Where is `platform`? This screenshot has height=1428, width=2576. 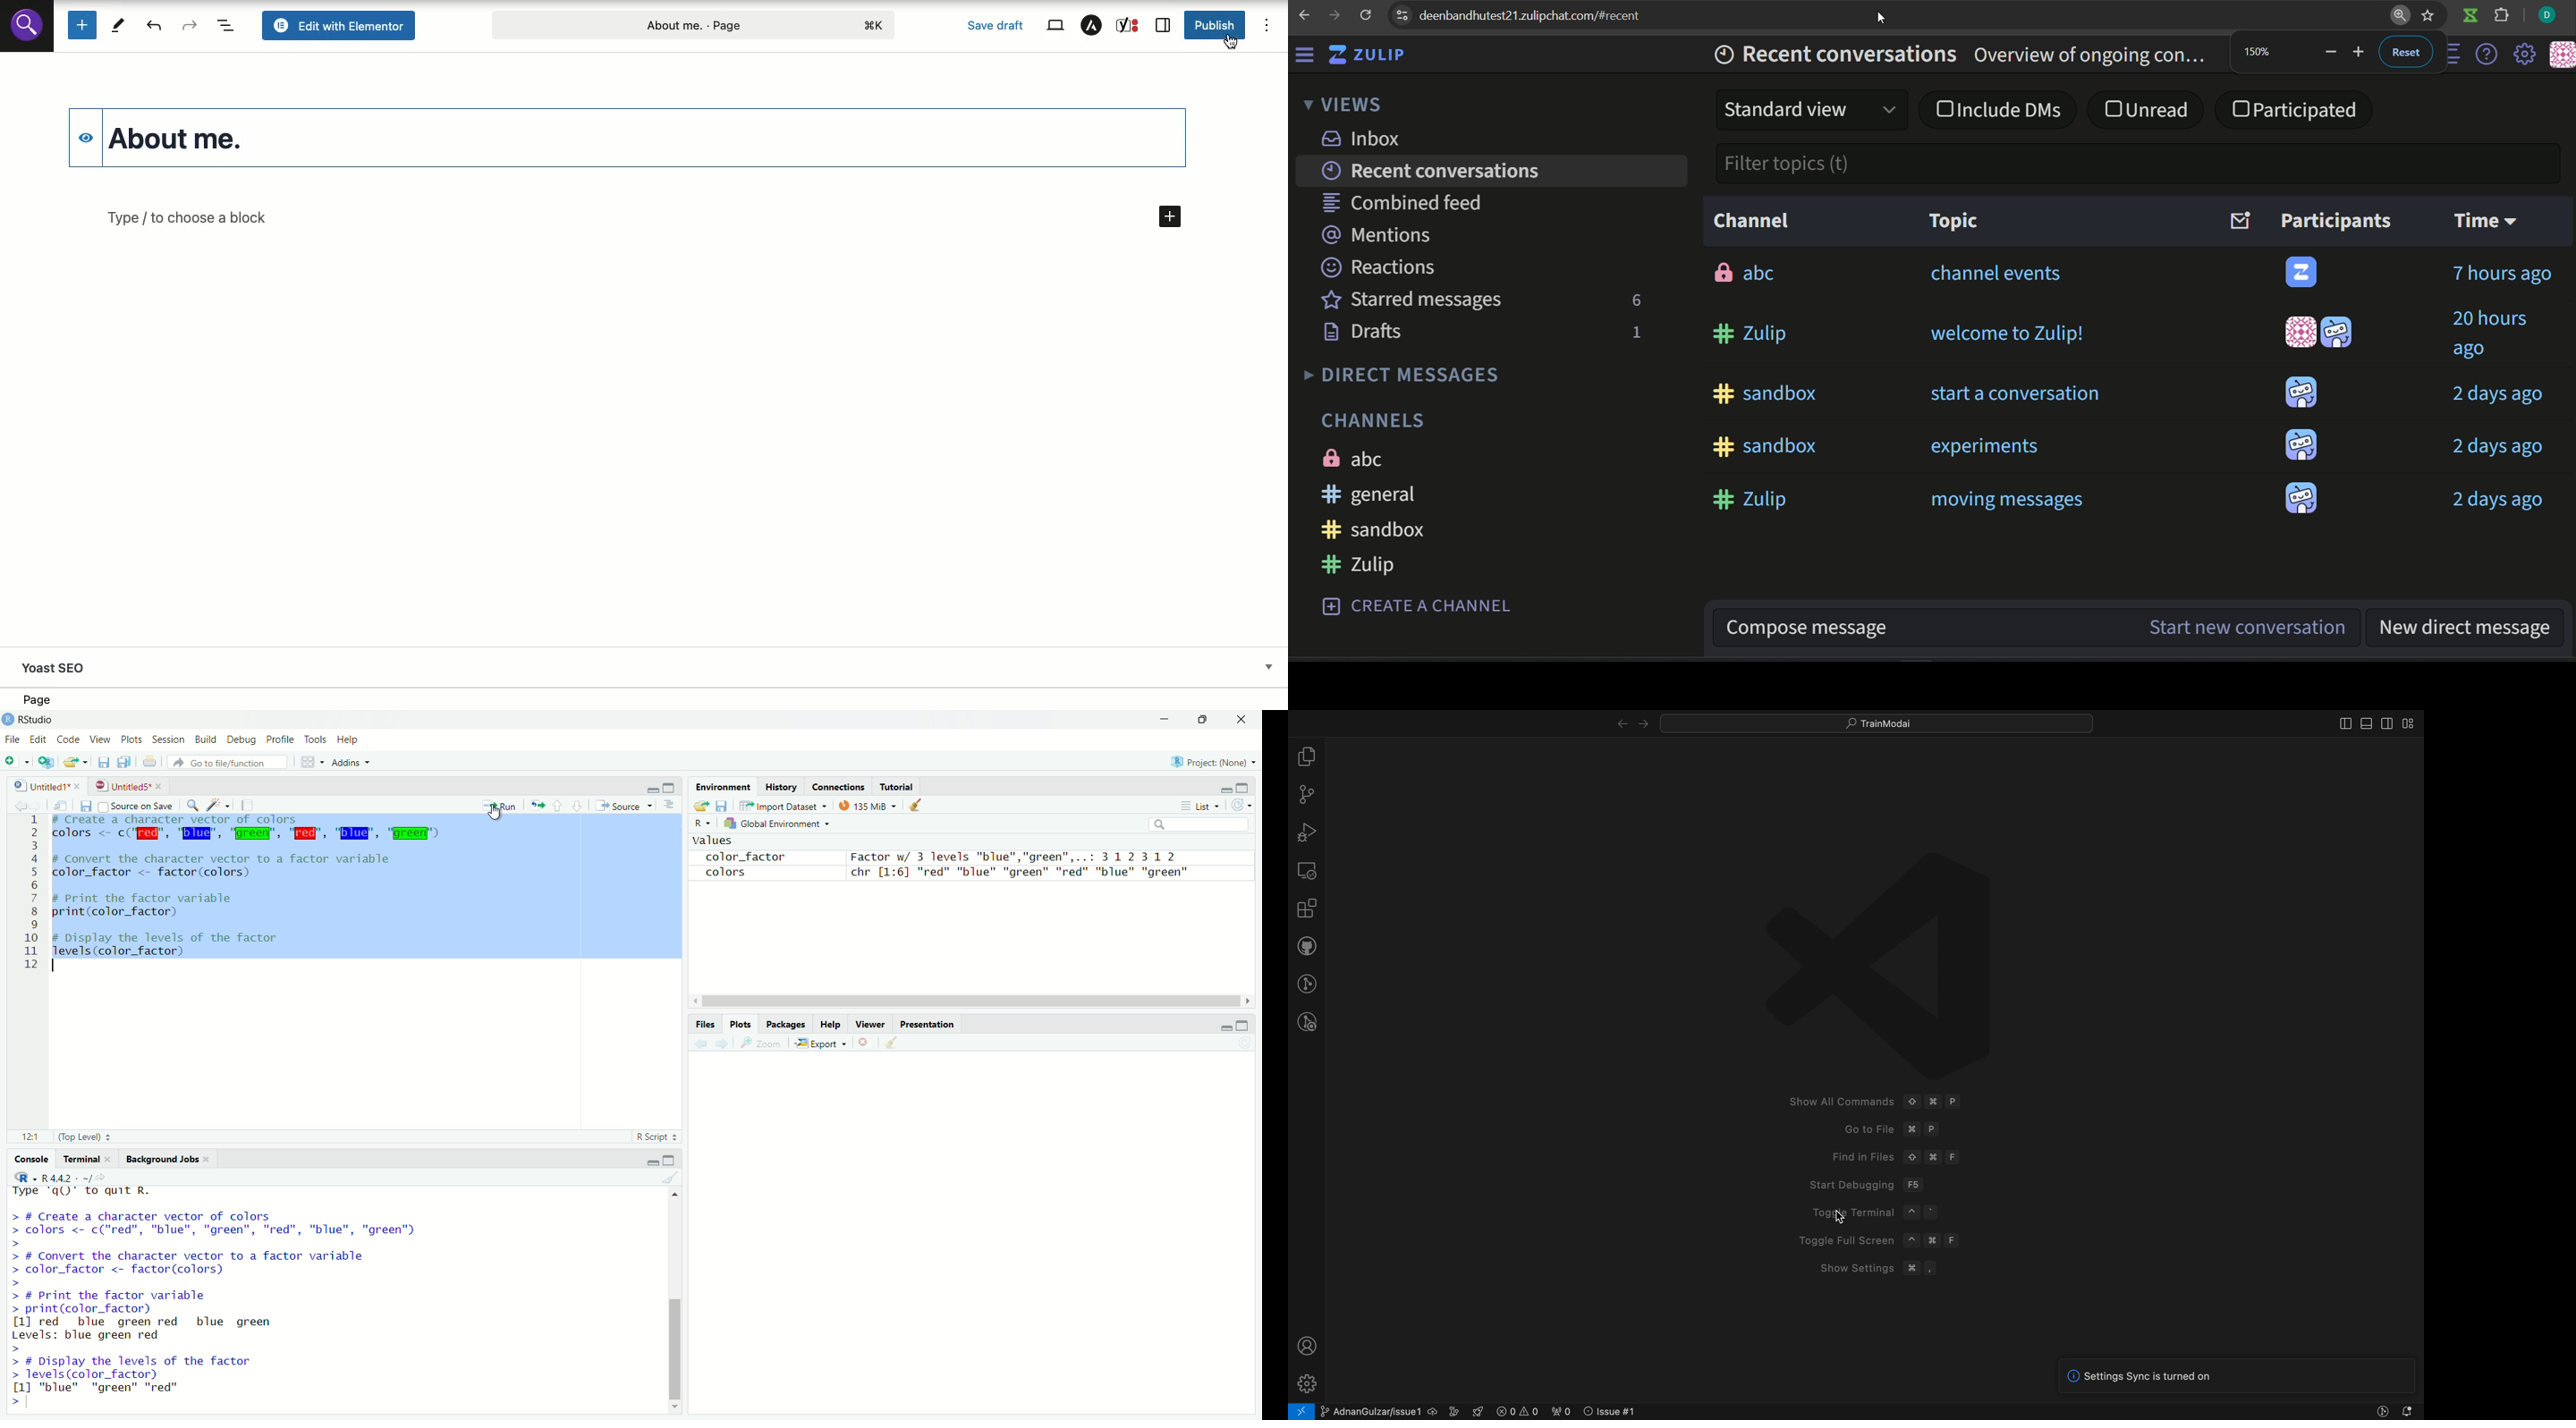 platform is located at coordinates (139, 1193).